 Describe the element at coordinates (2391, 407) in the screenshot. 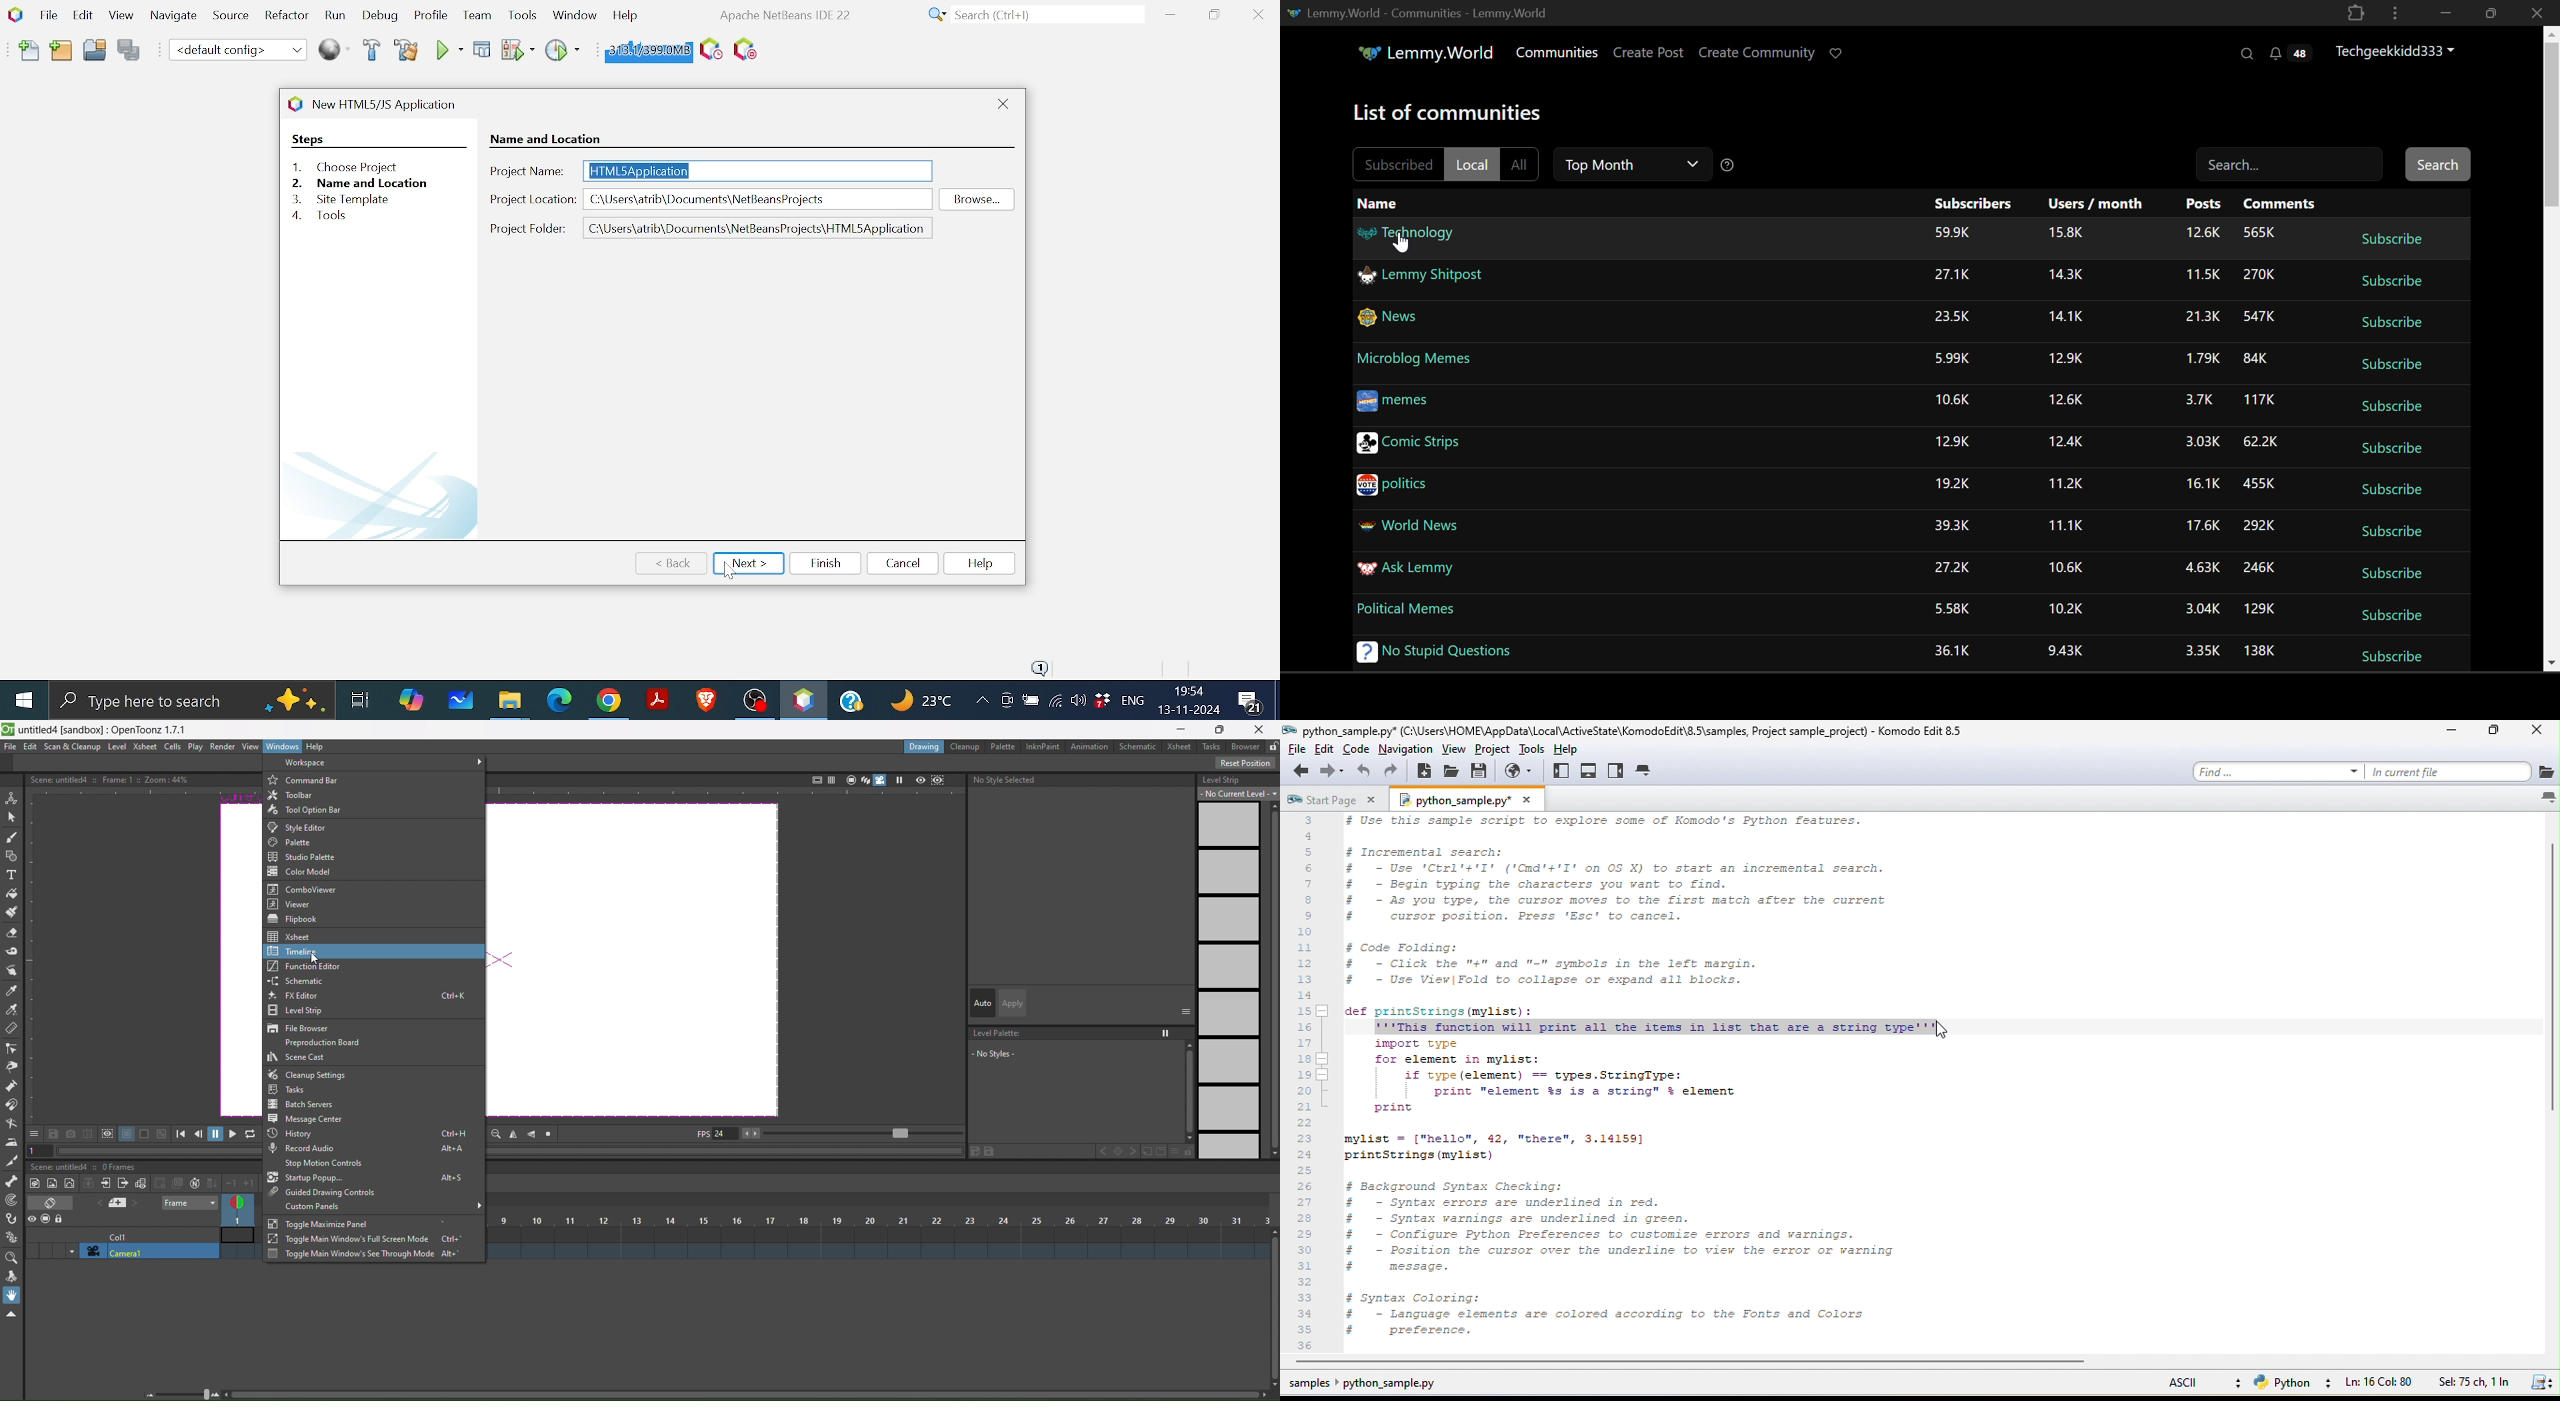

I see `Subscribe` at that location.